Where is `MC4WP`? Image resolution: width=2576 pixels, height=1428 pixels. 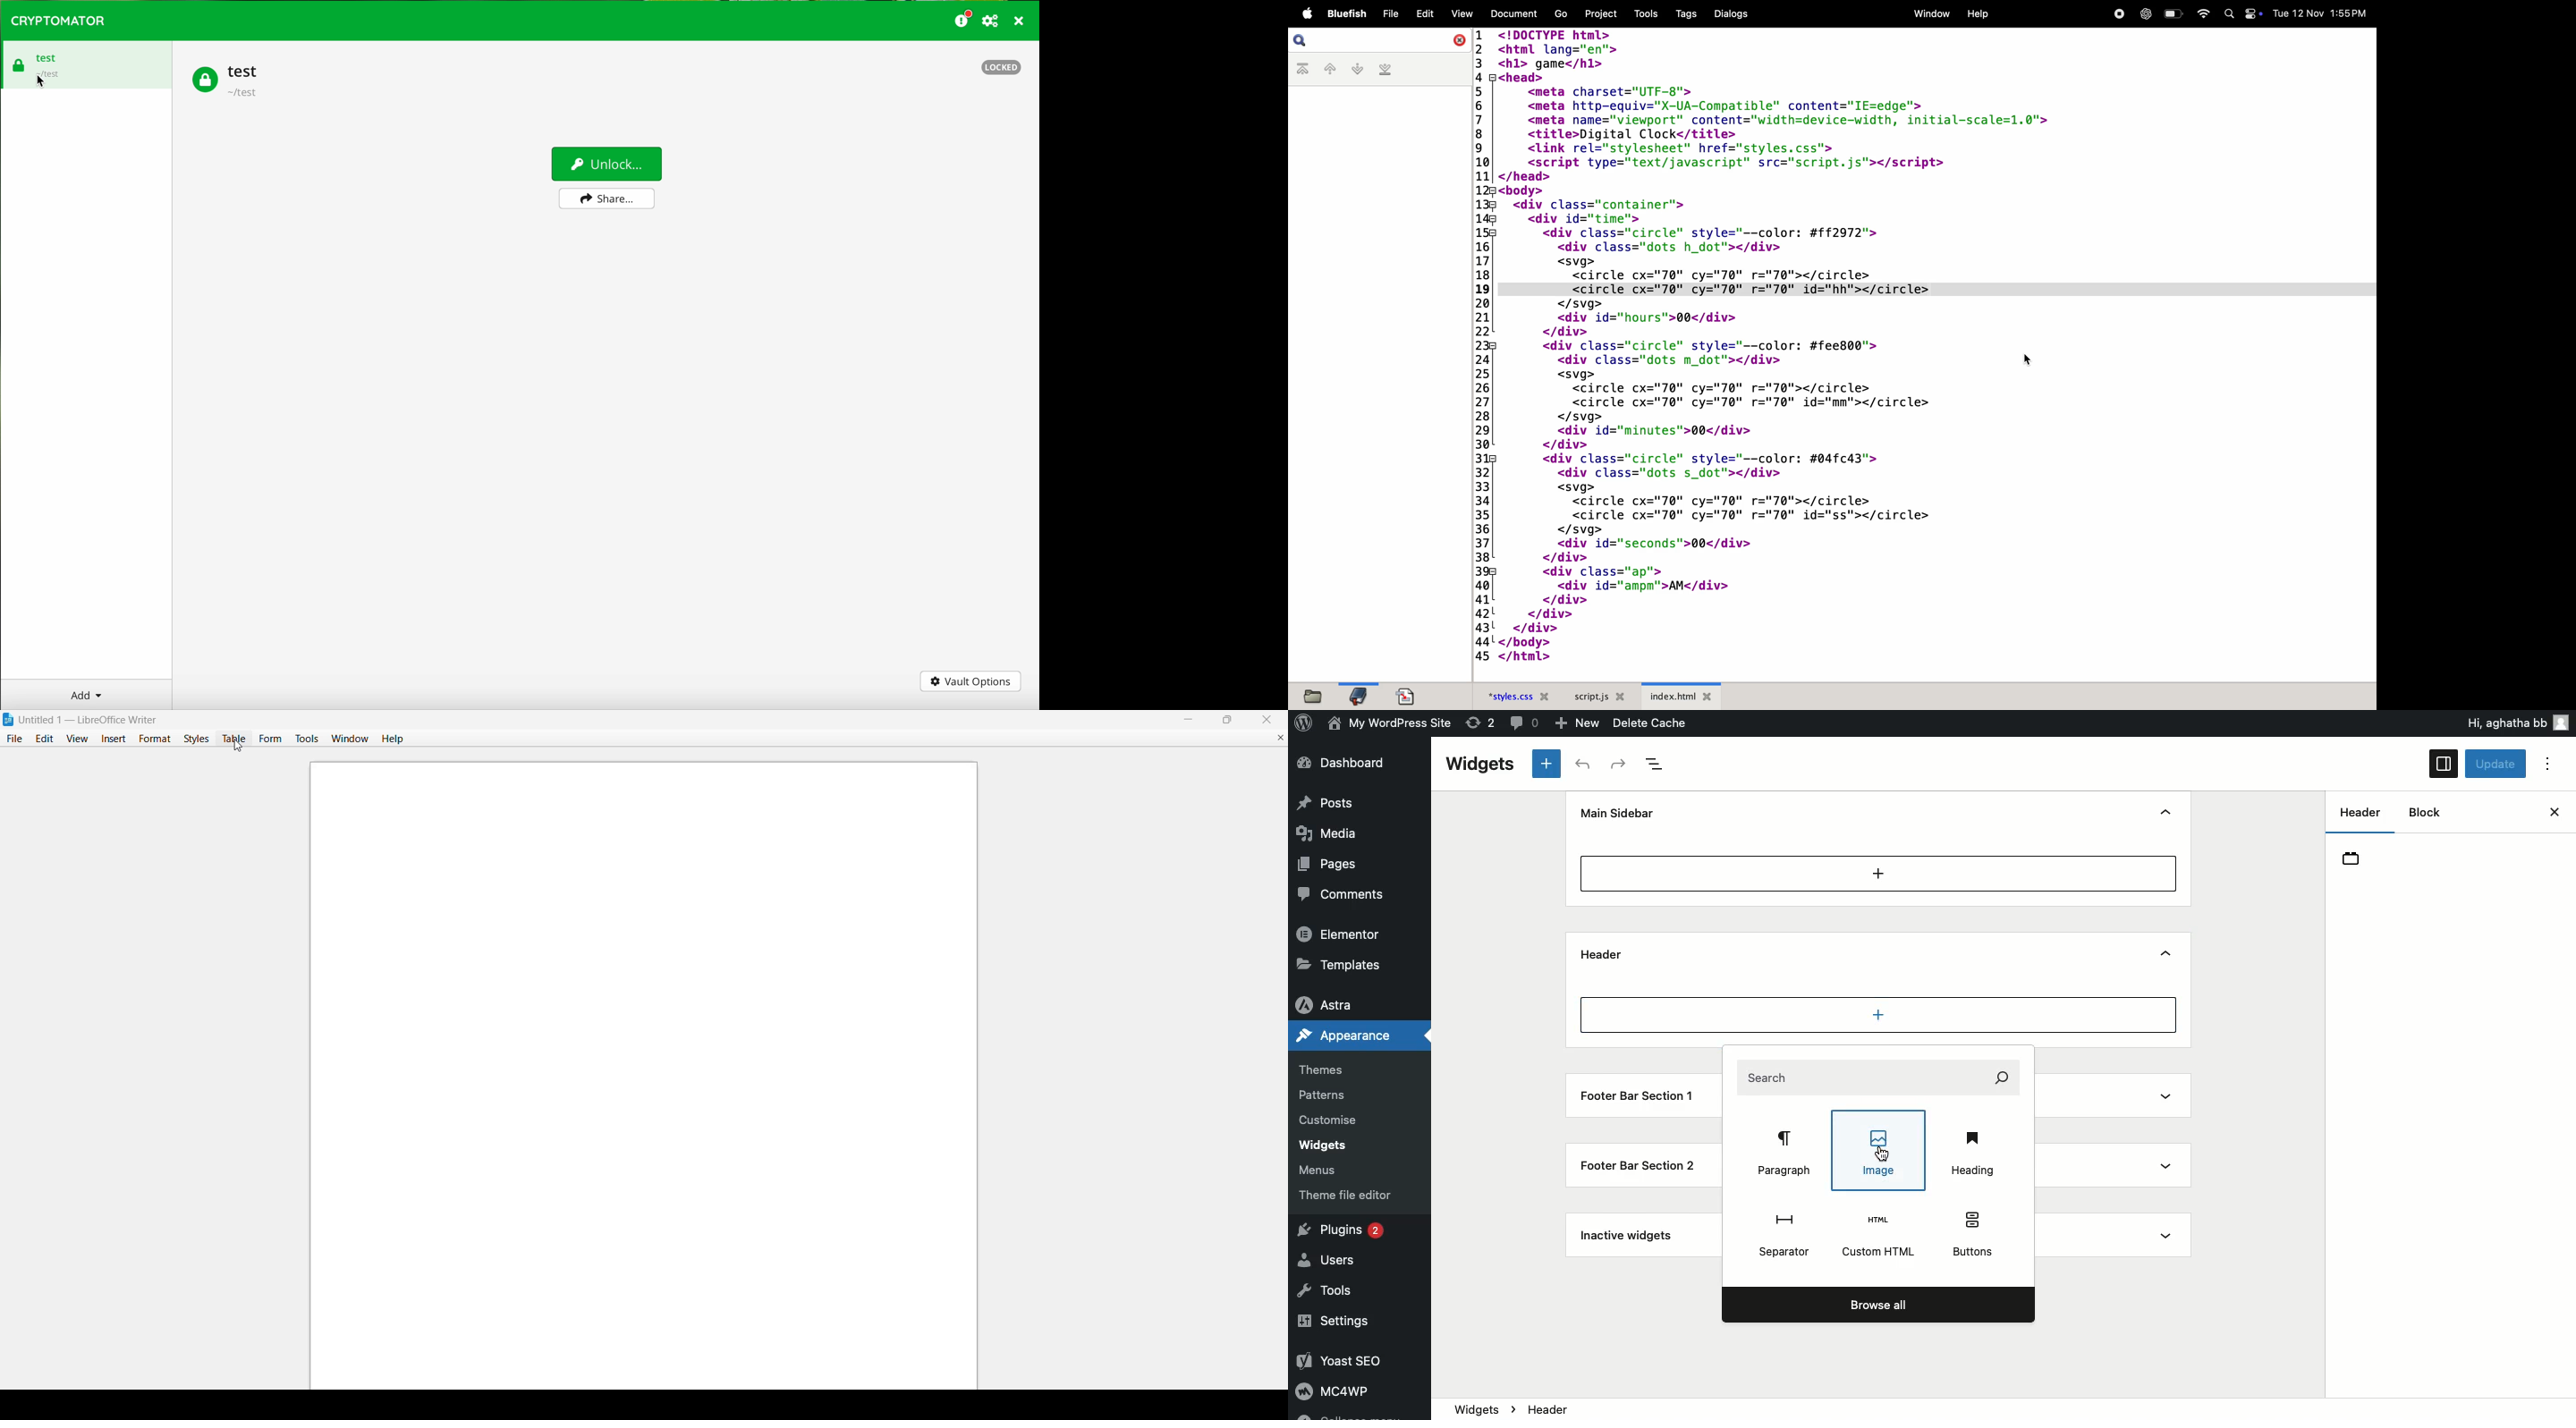
MC4WP is located at coordinates (1331, 1390).